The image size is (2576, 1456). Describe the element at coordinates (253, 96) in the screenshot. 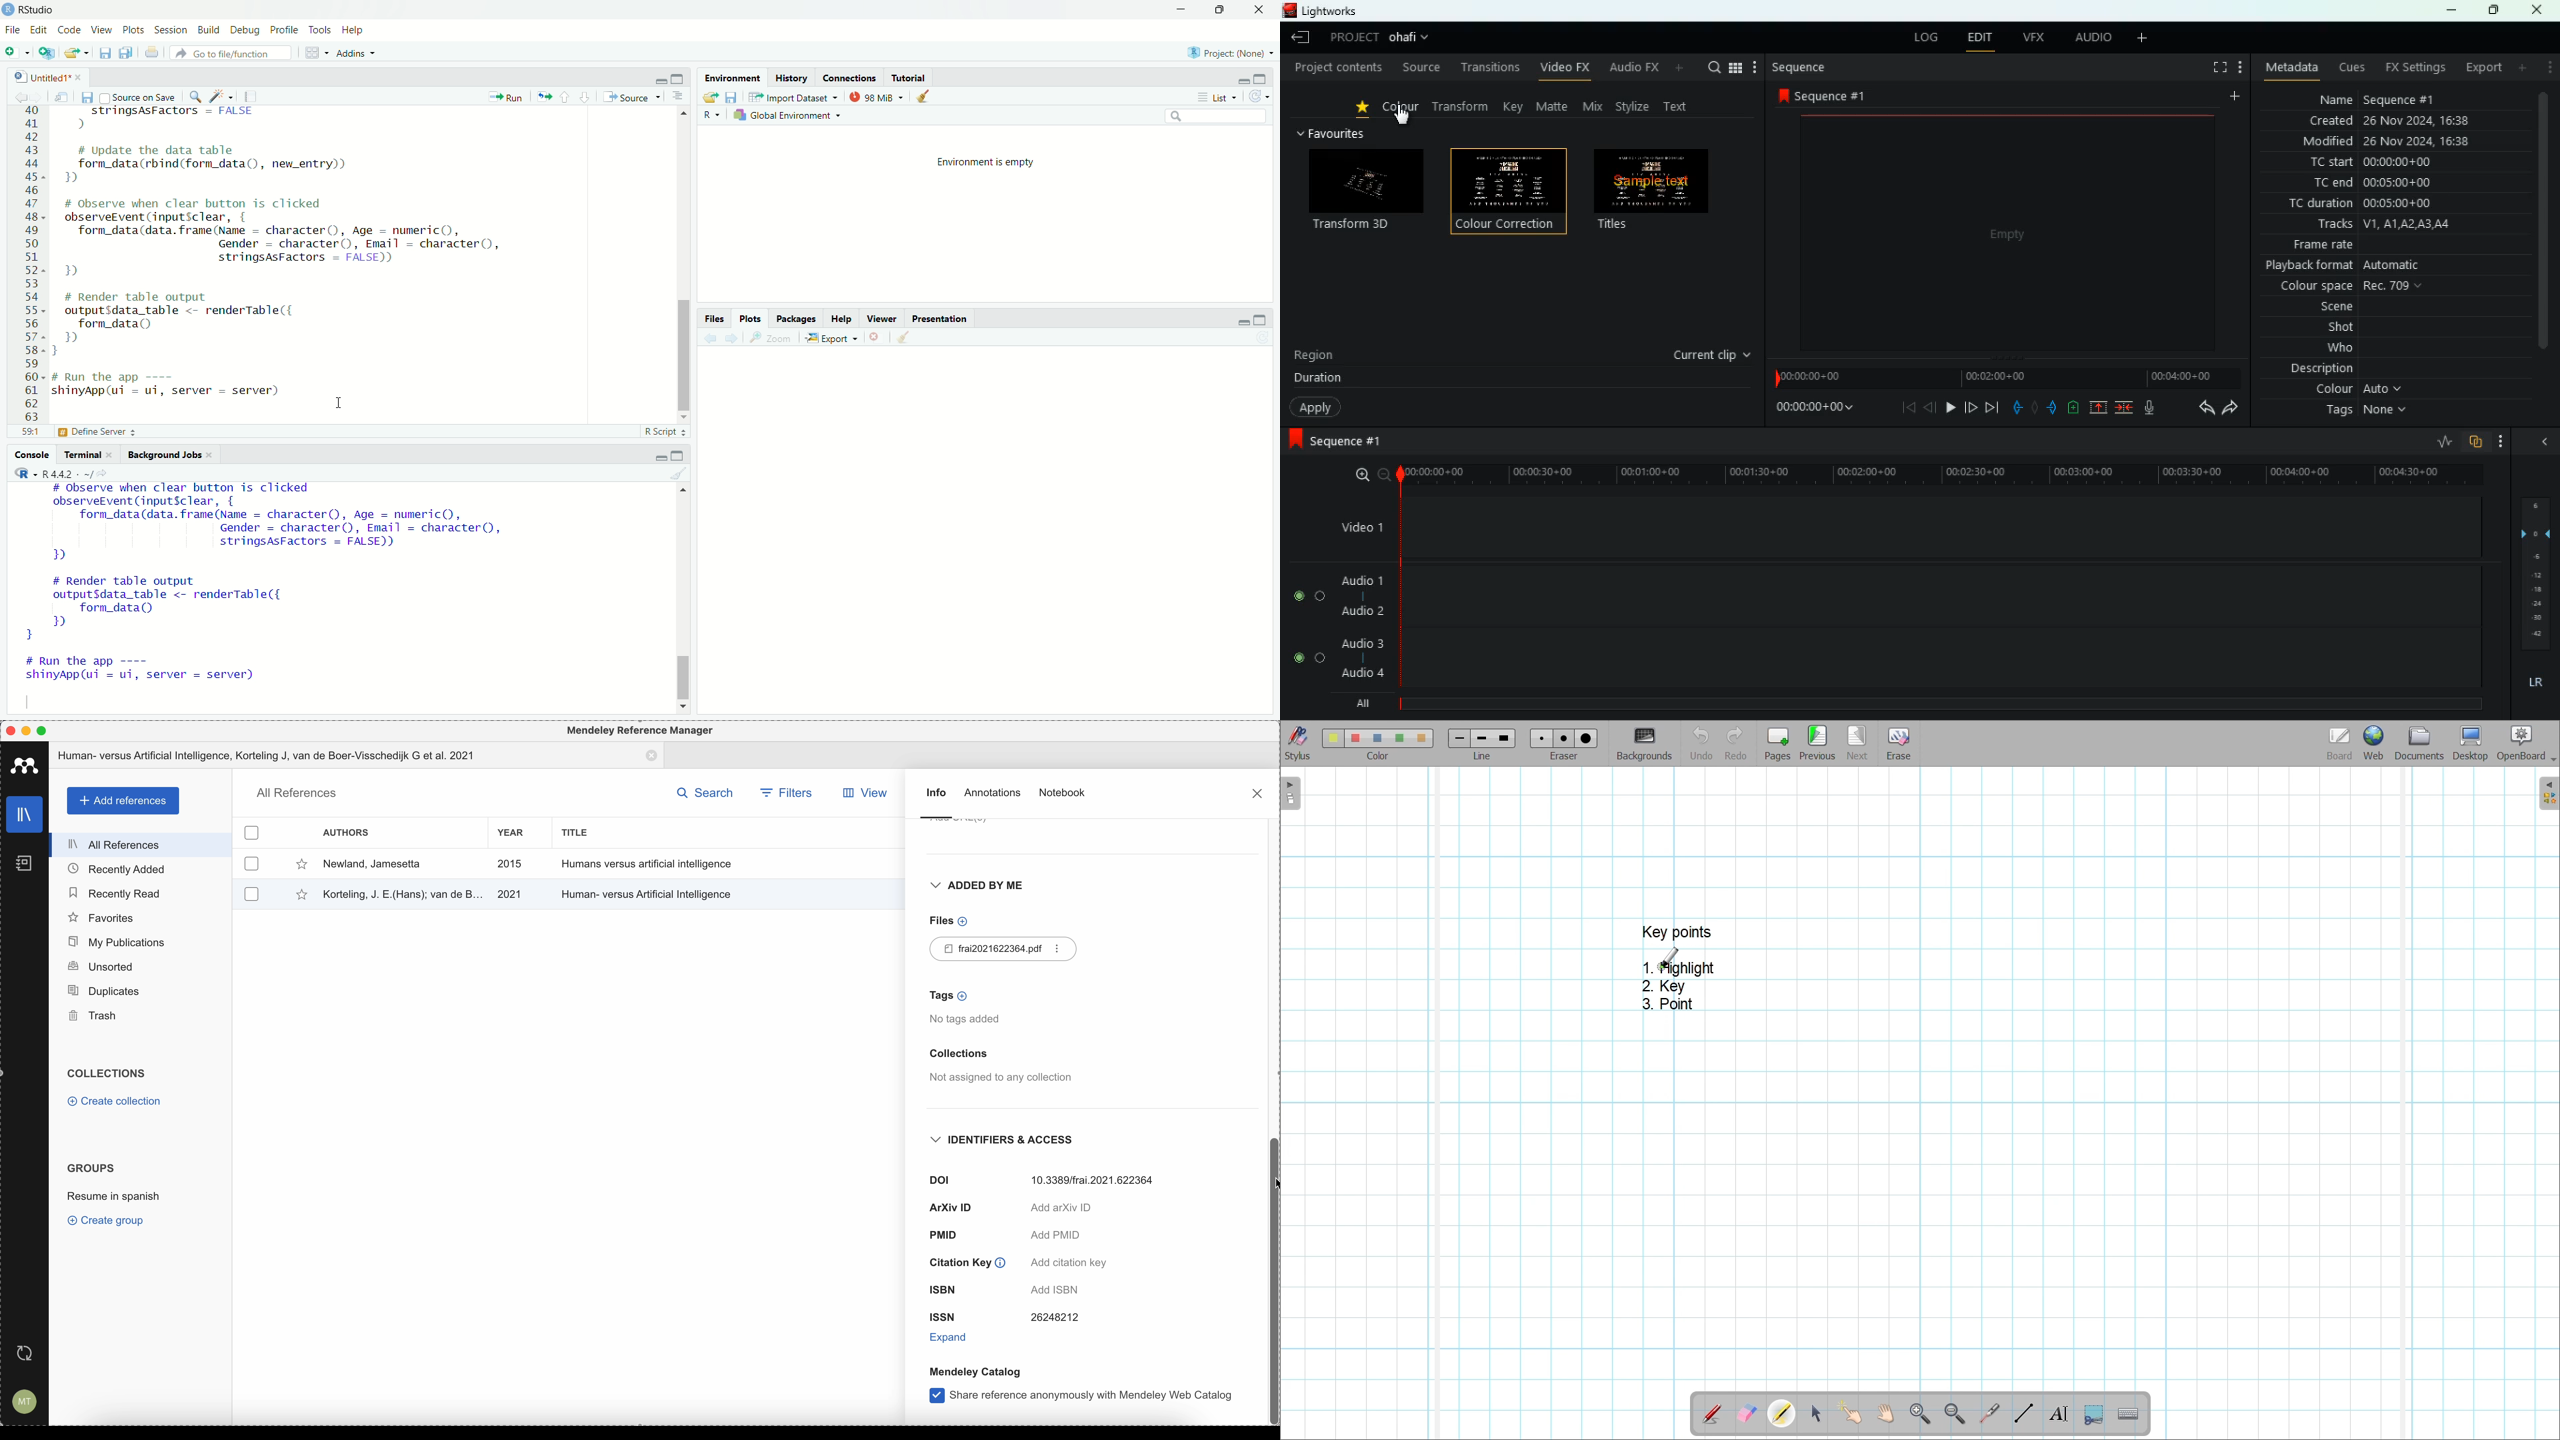

I see `compile report` at that location.